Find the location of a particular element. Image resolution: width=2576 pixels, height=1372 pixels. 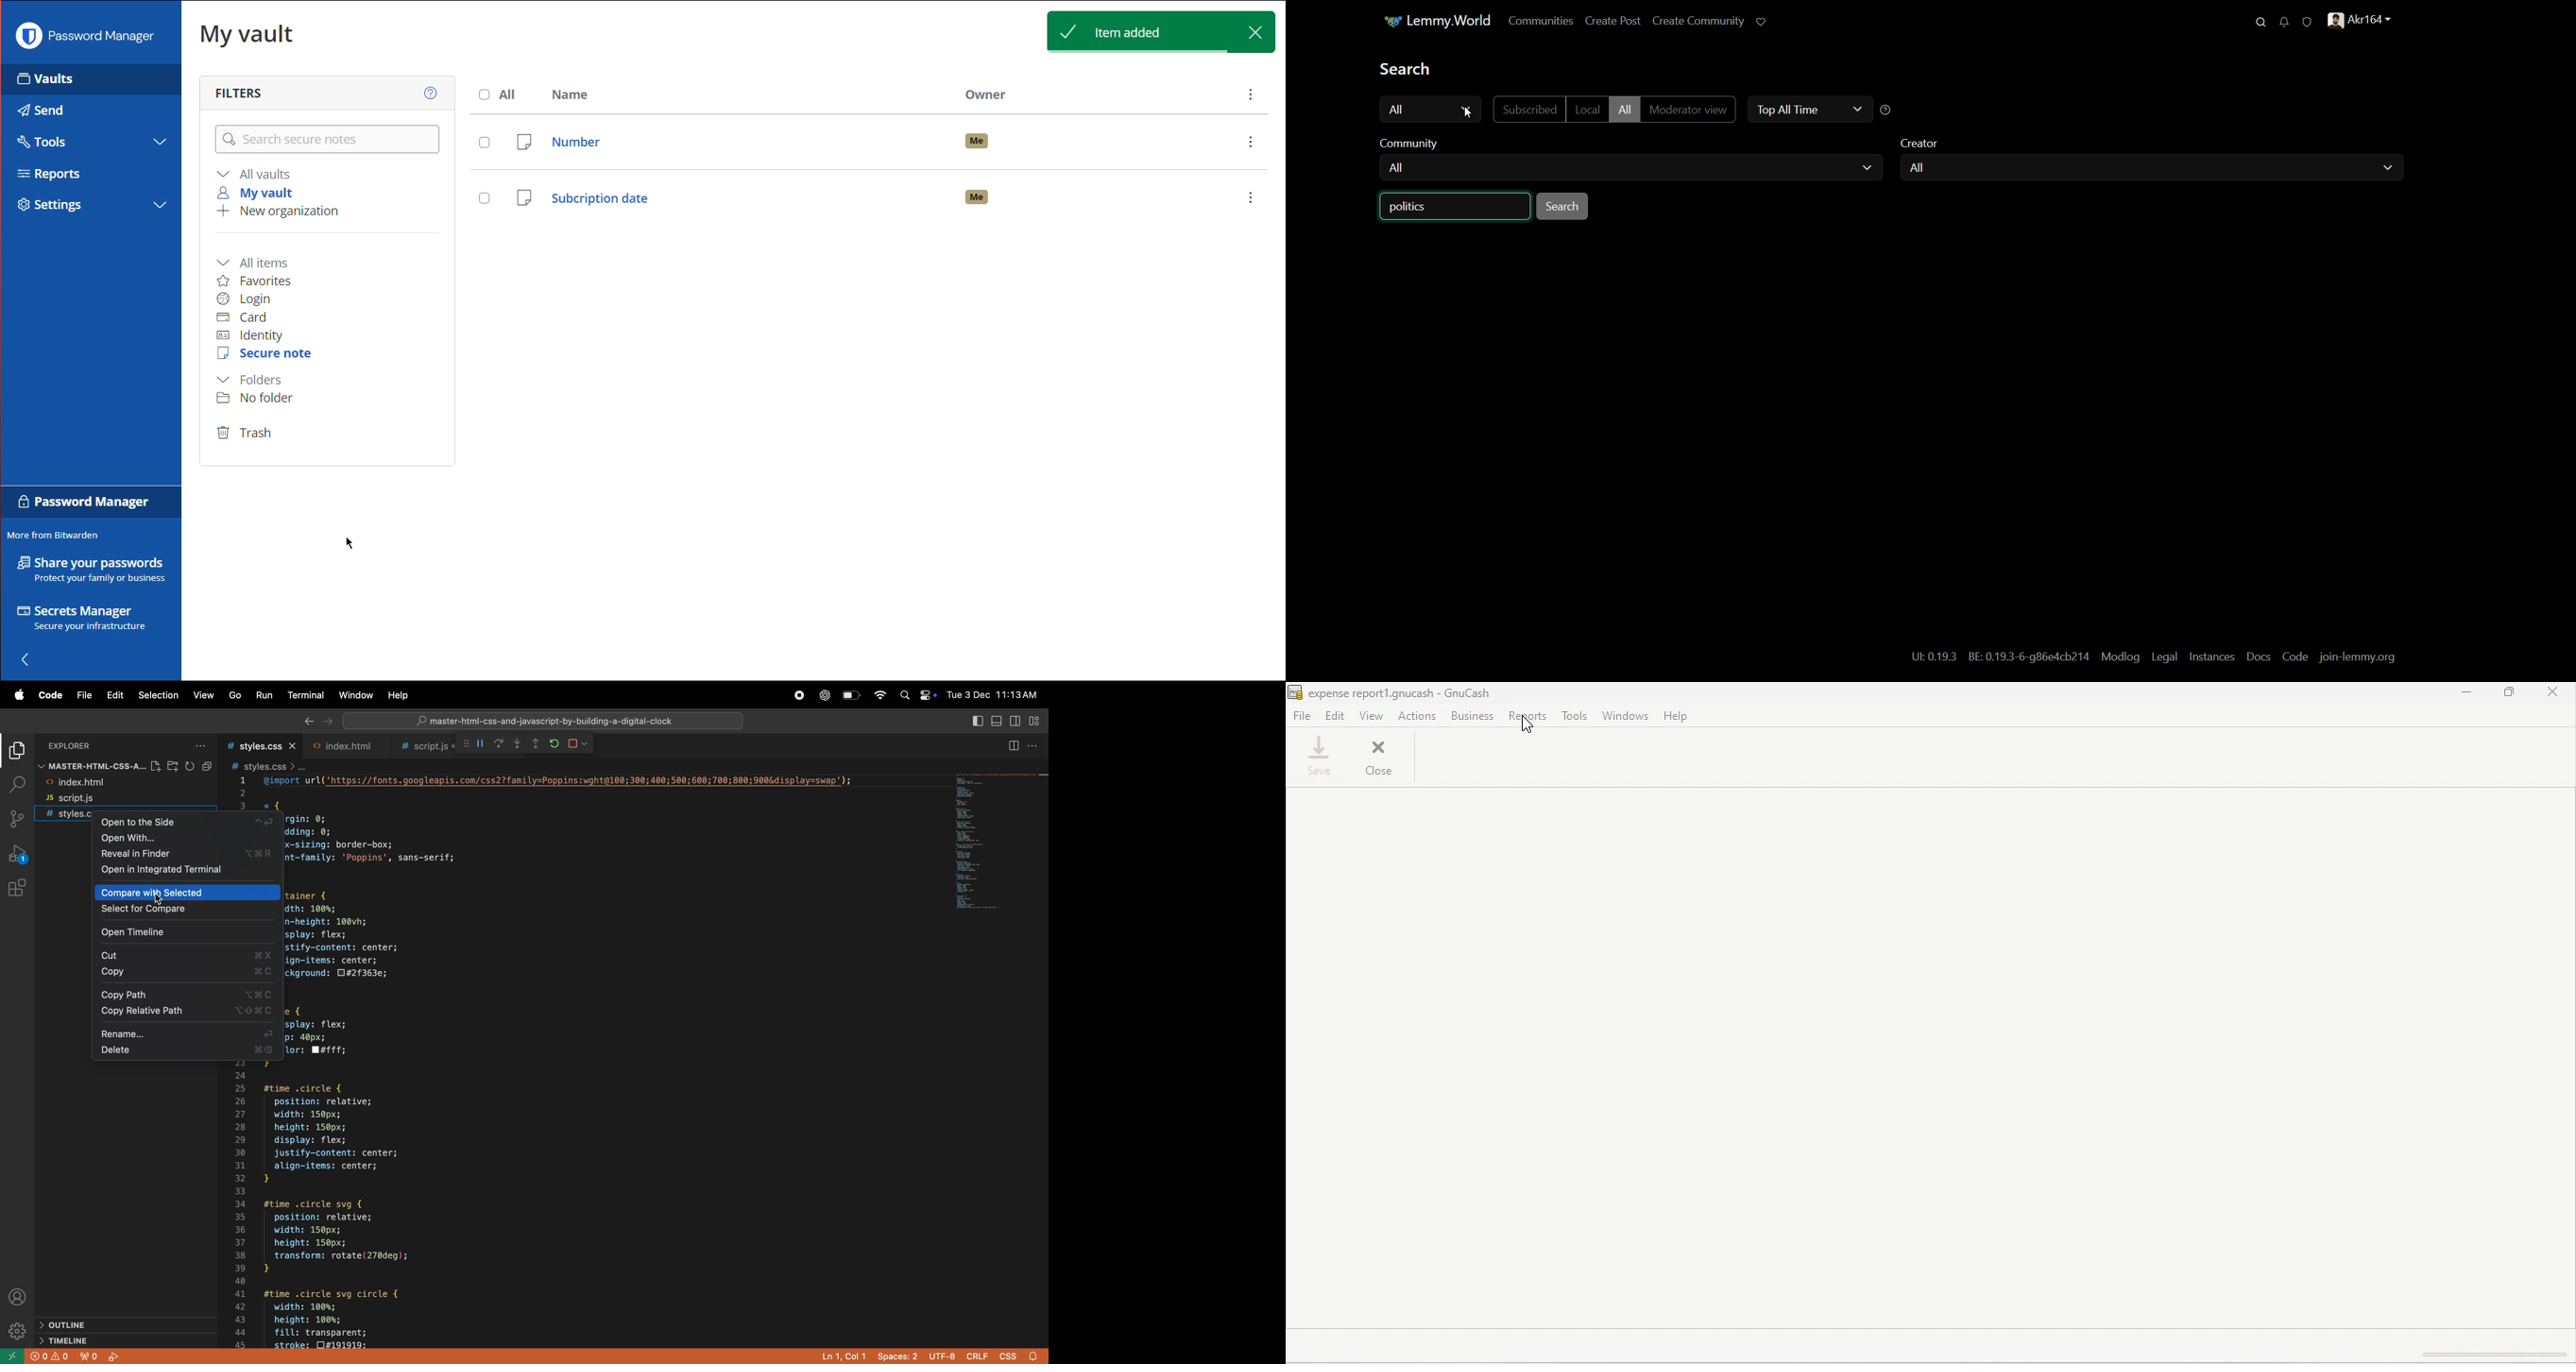

Help is located at coordinates (428, 91).